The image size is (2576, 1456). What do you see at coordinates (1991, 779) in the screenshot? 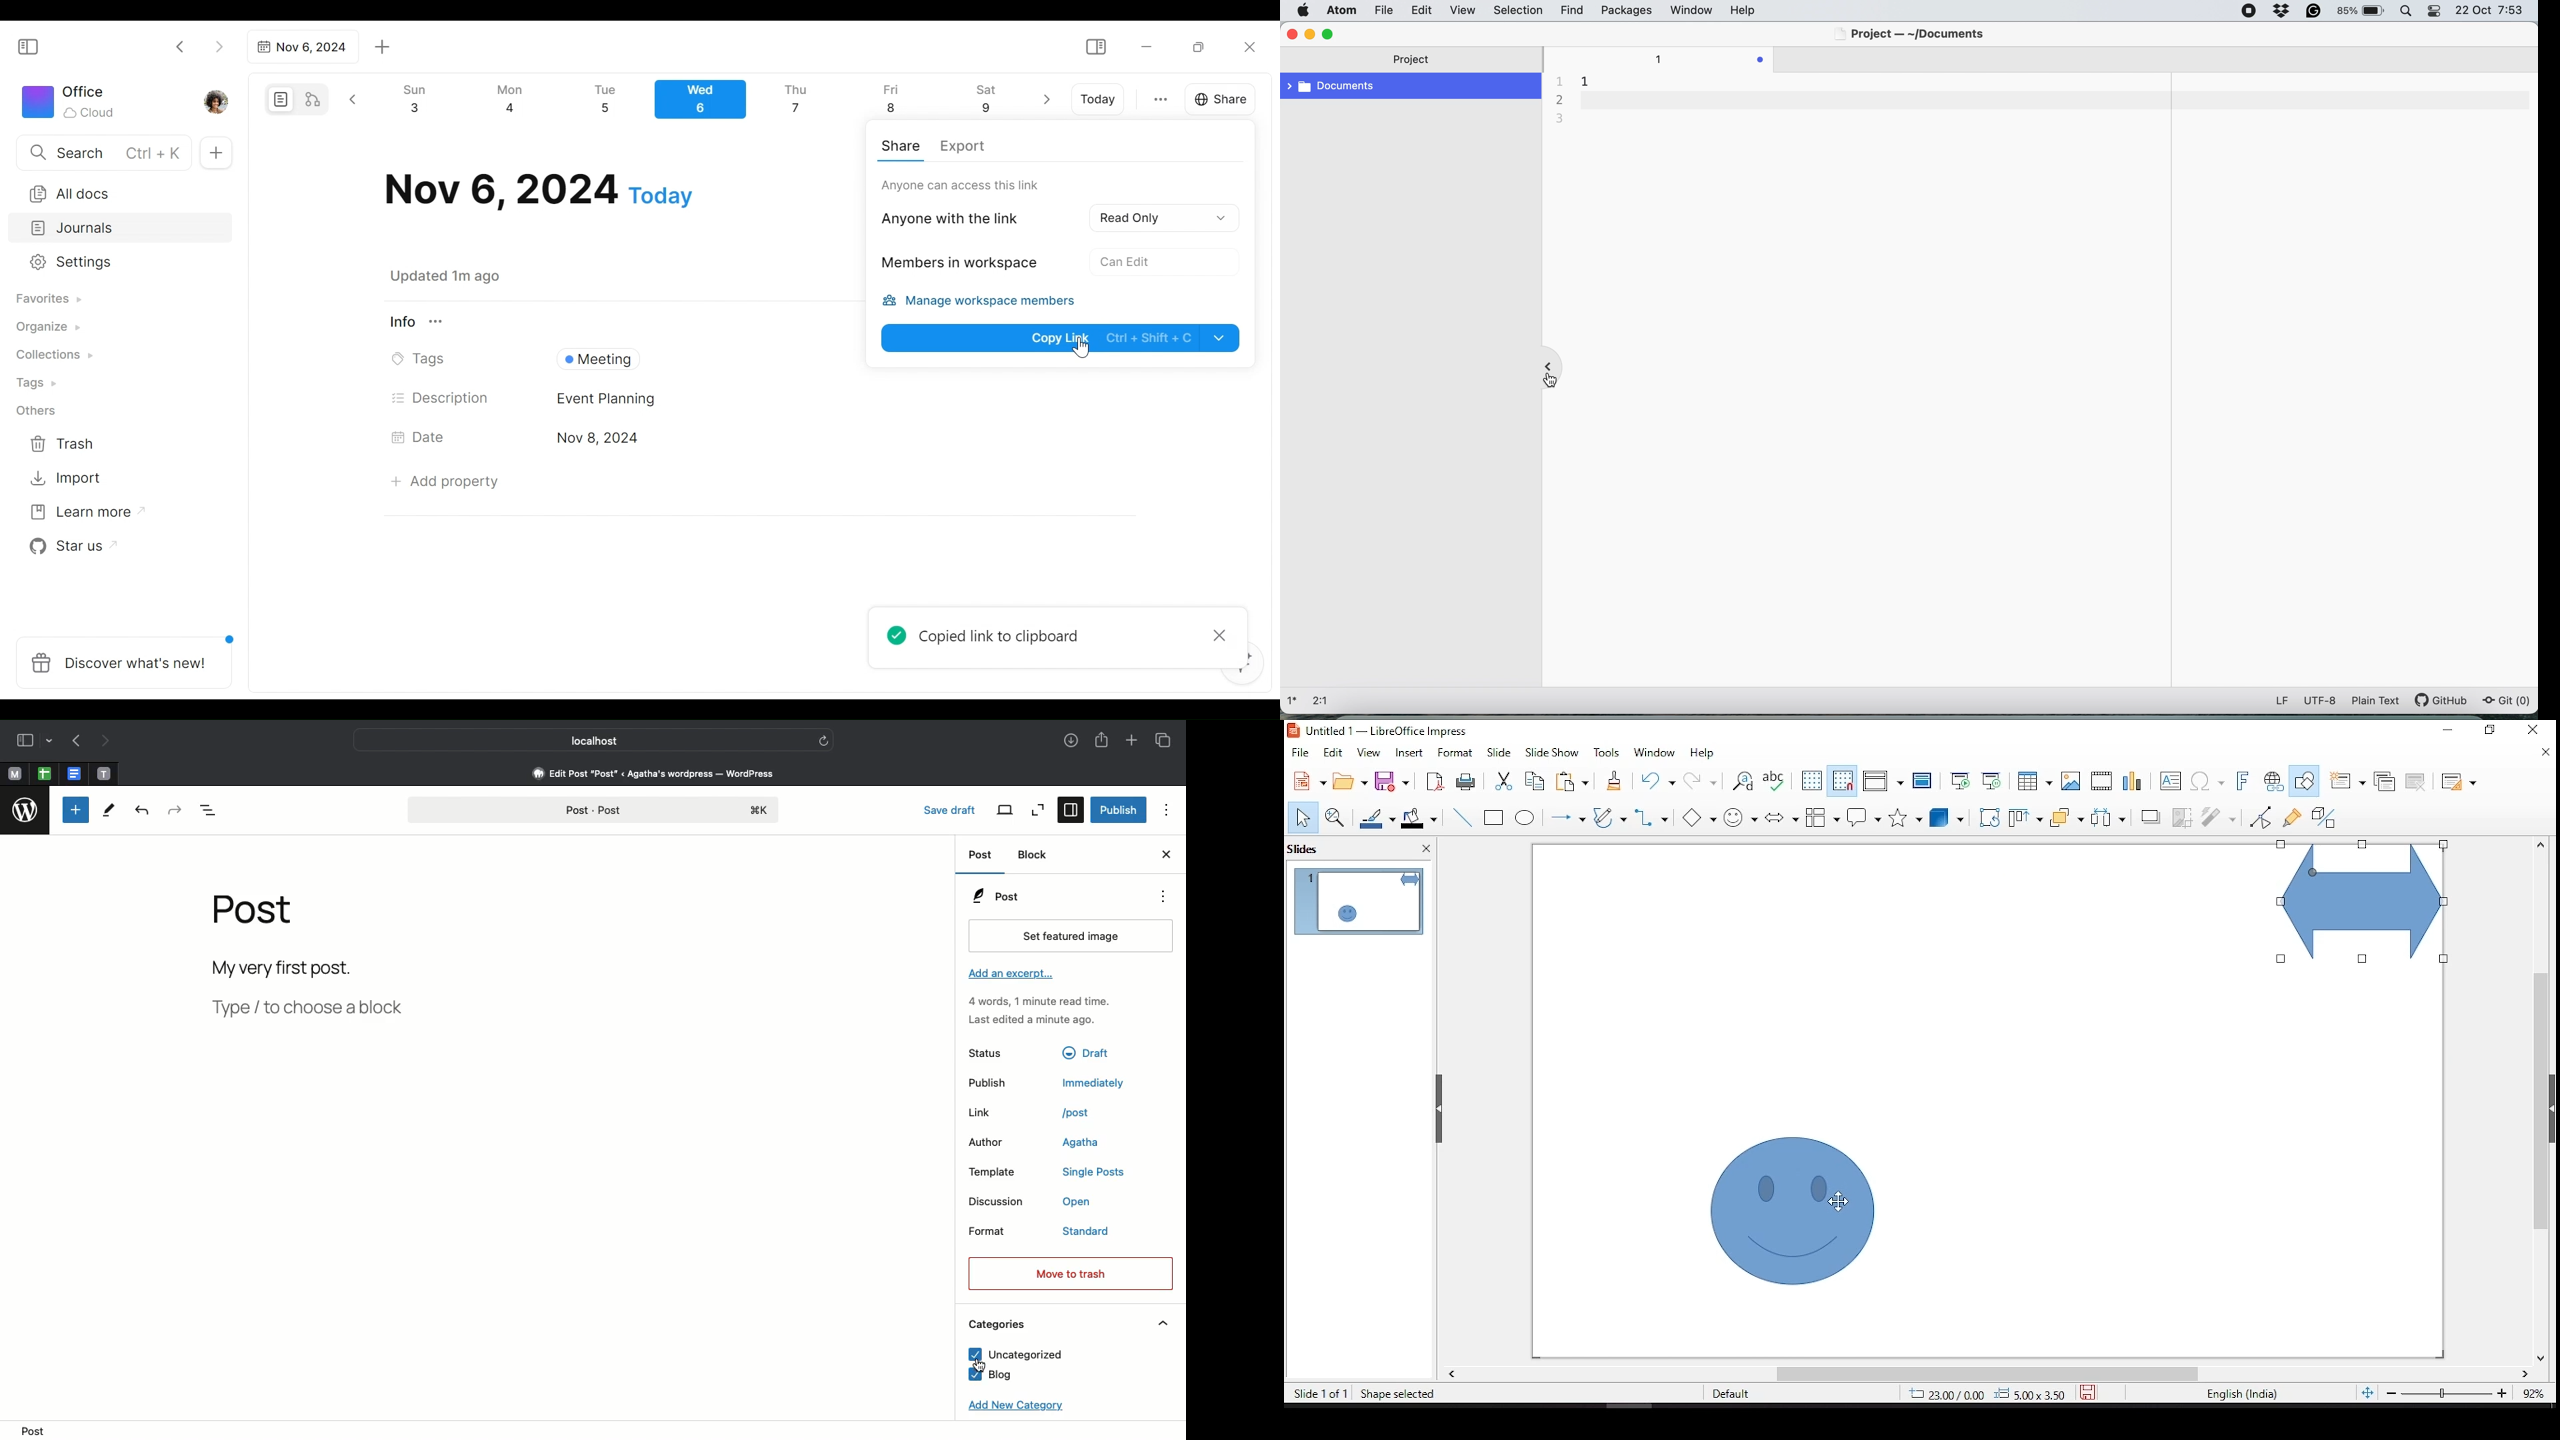
I see `start from current slide` at bounding box center [1991, 779].